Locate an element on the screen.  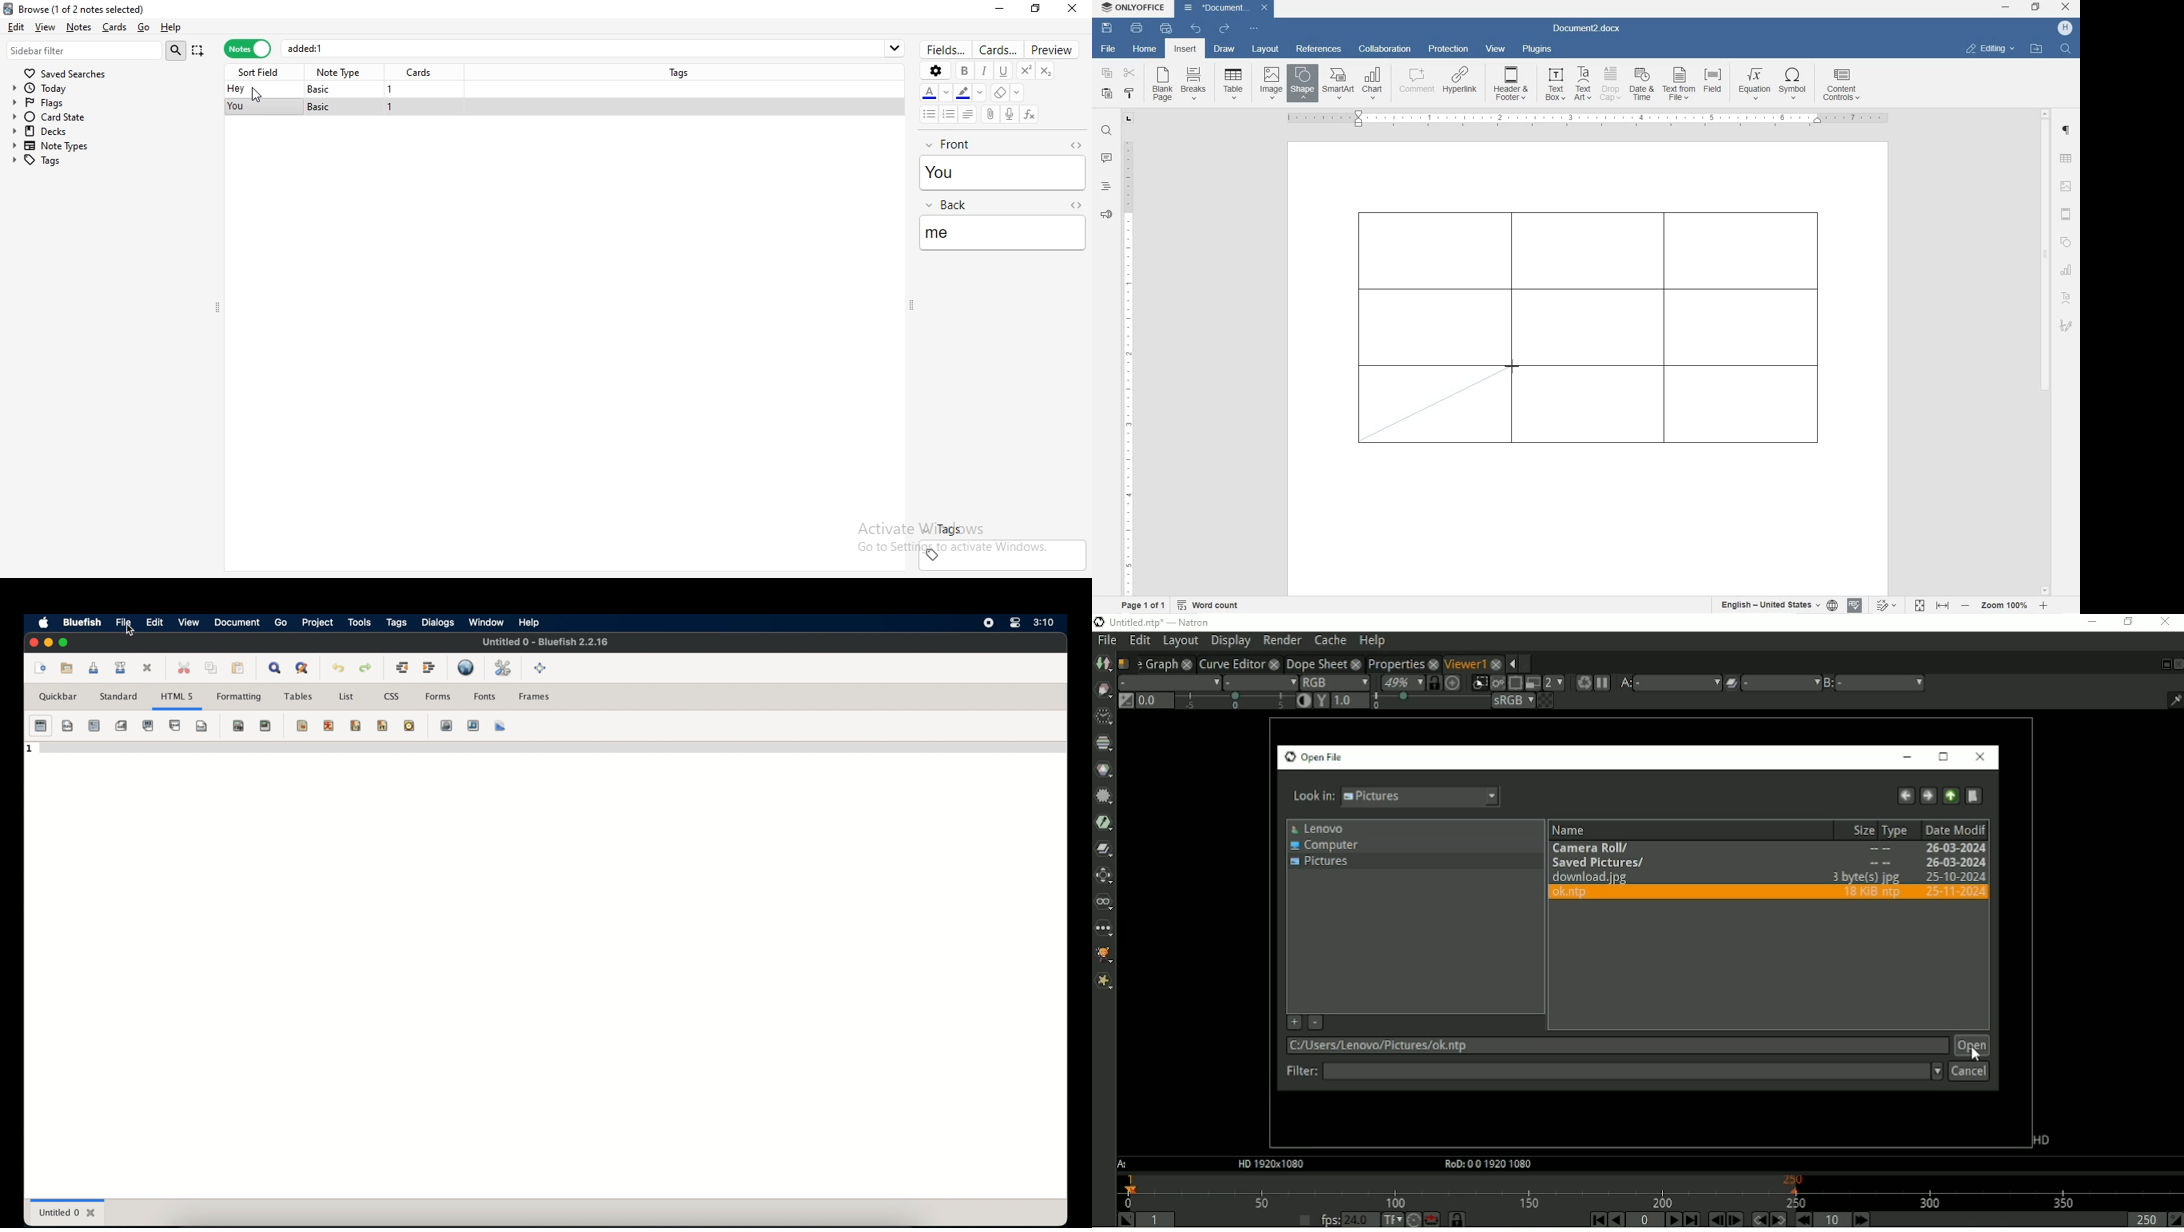
tags is located at coordinates (52, 160).